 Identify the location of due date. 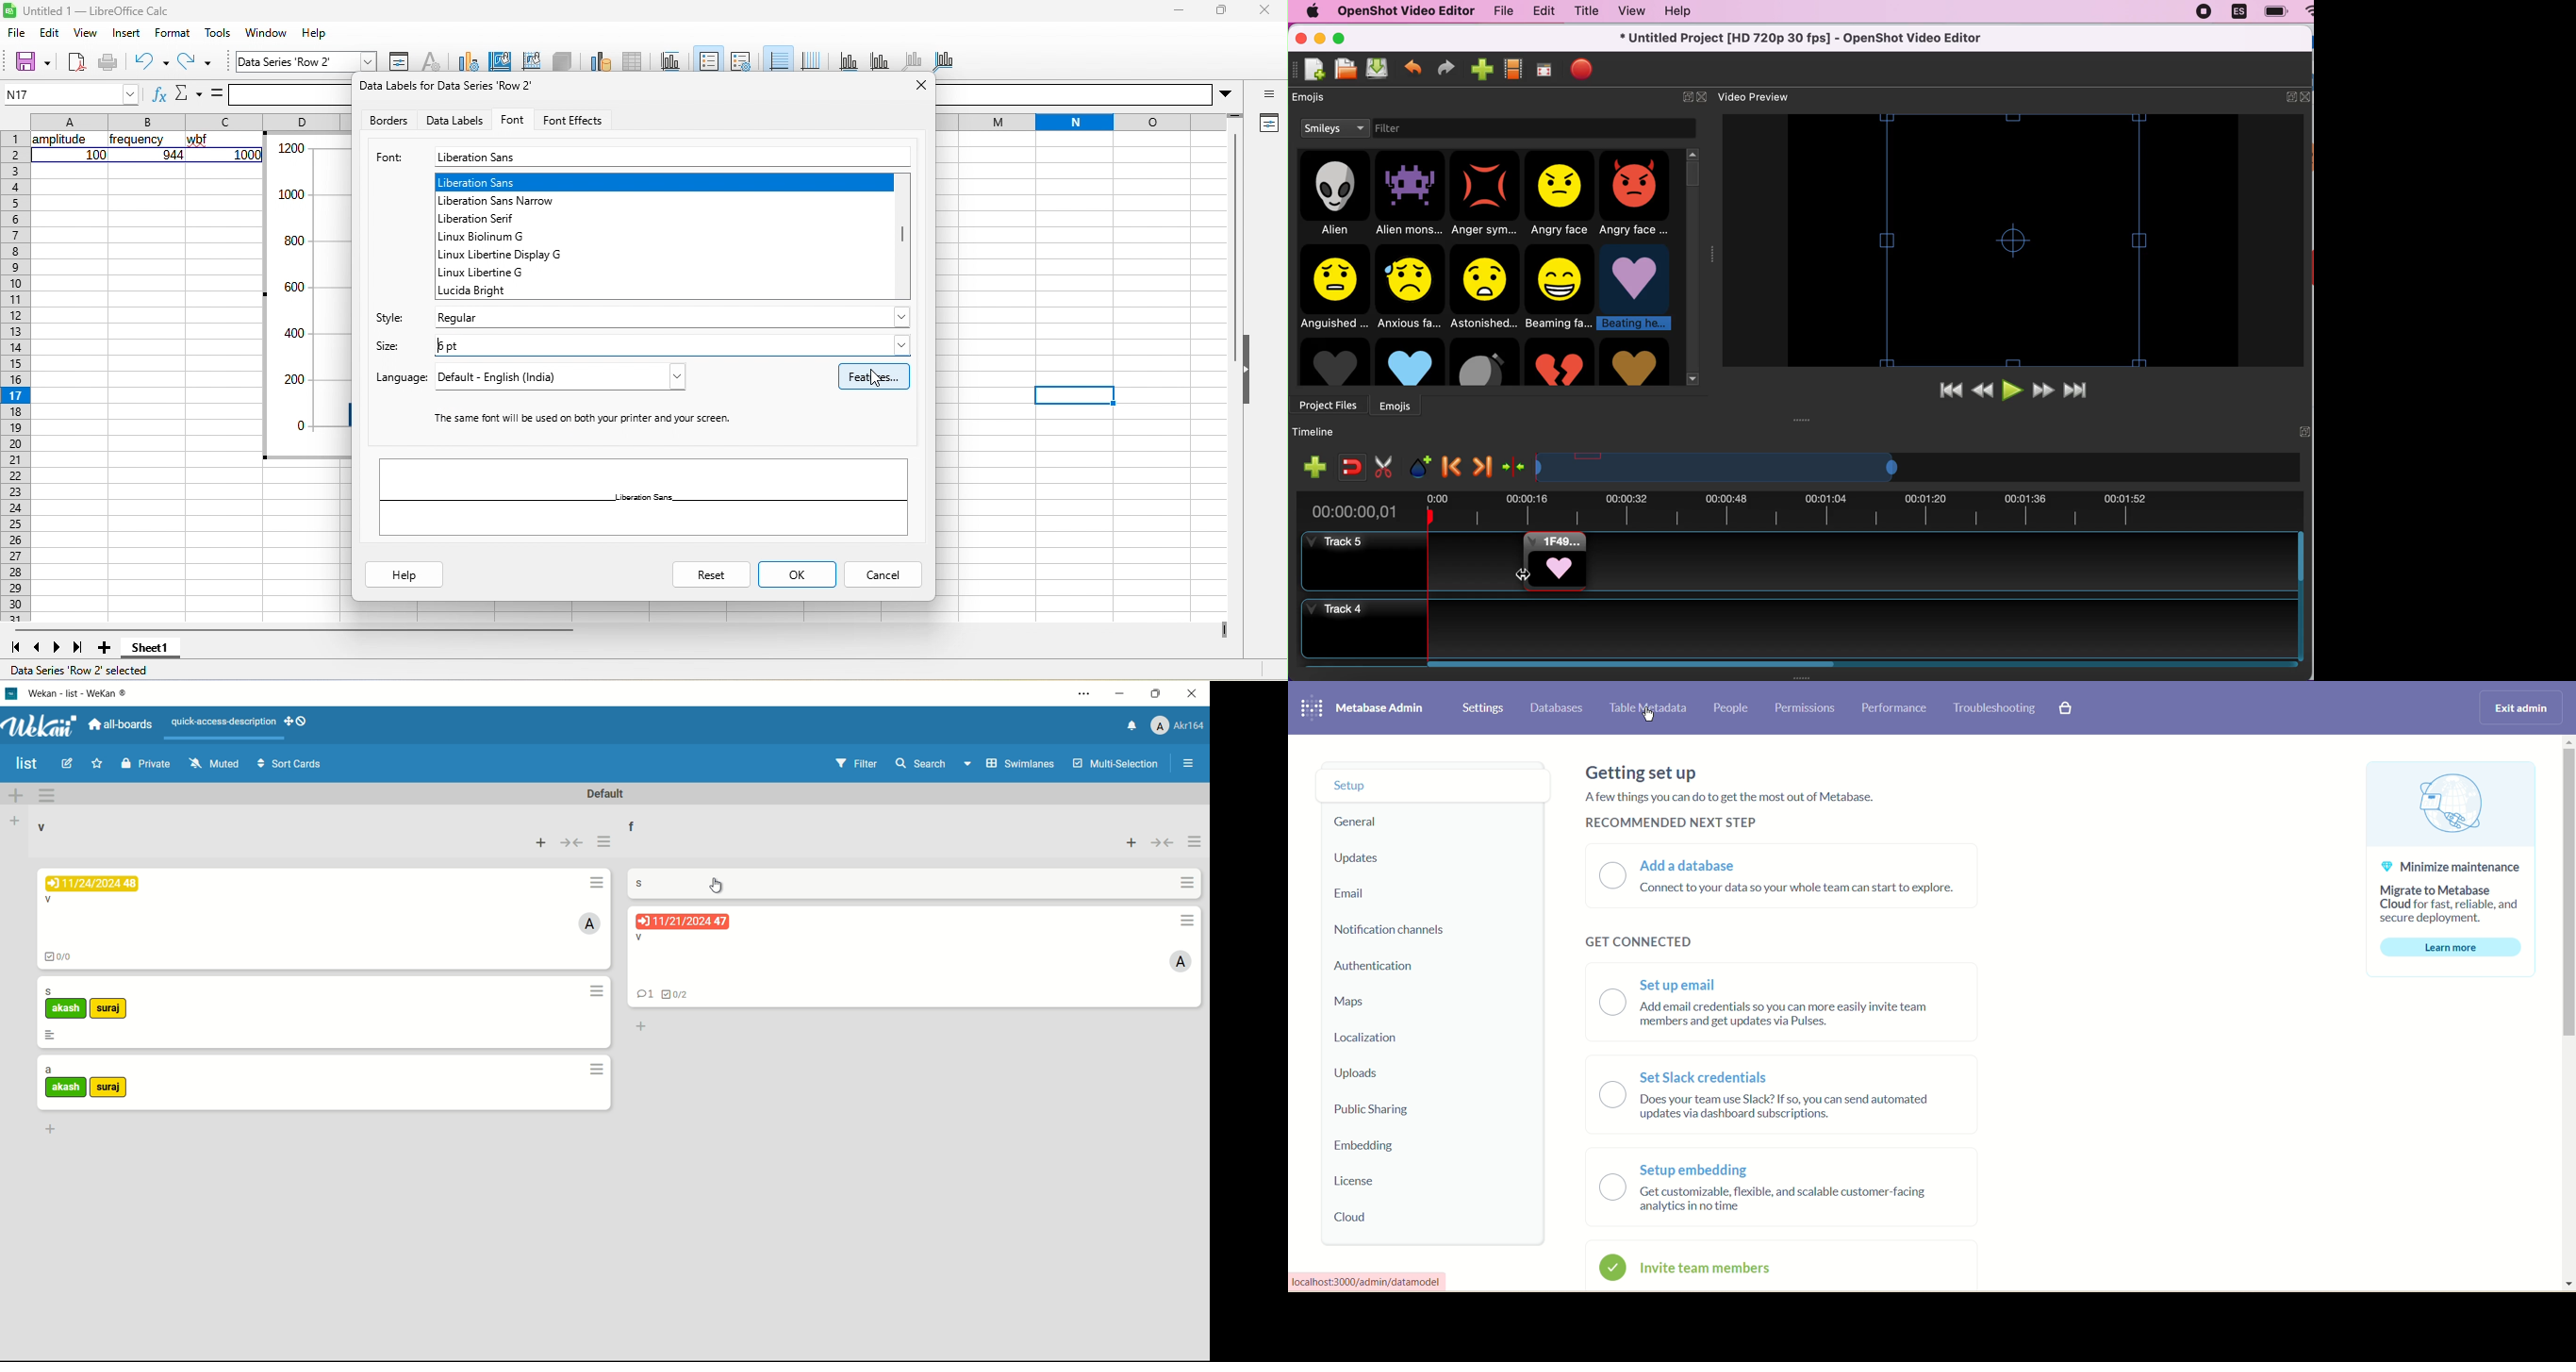
(92, 883).